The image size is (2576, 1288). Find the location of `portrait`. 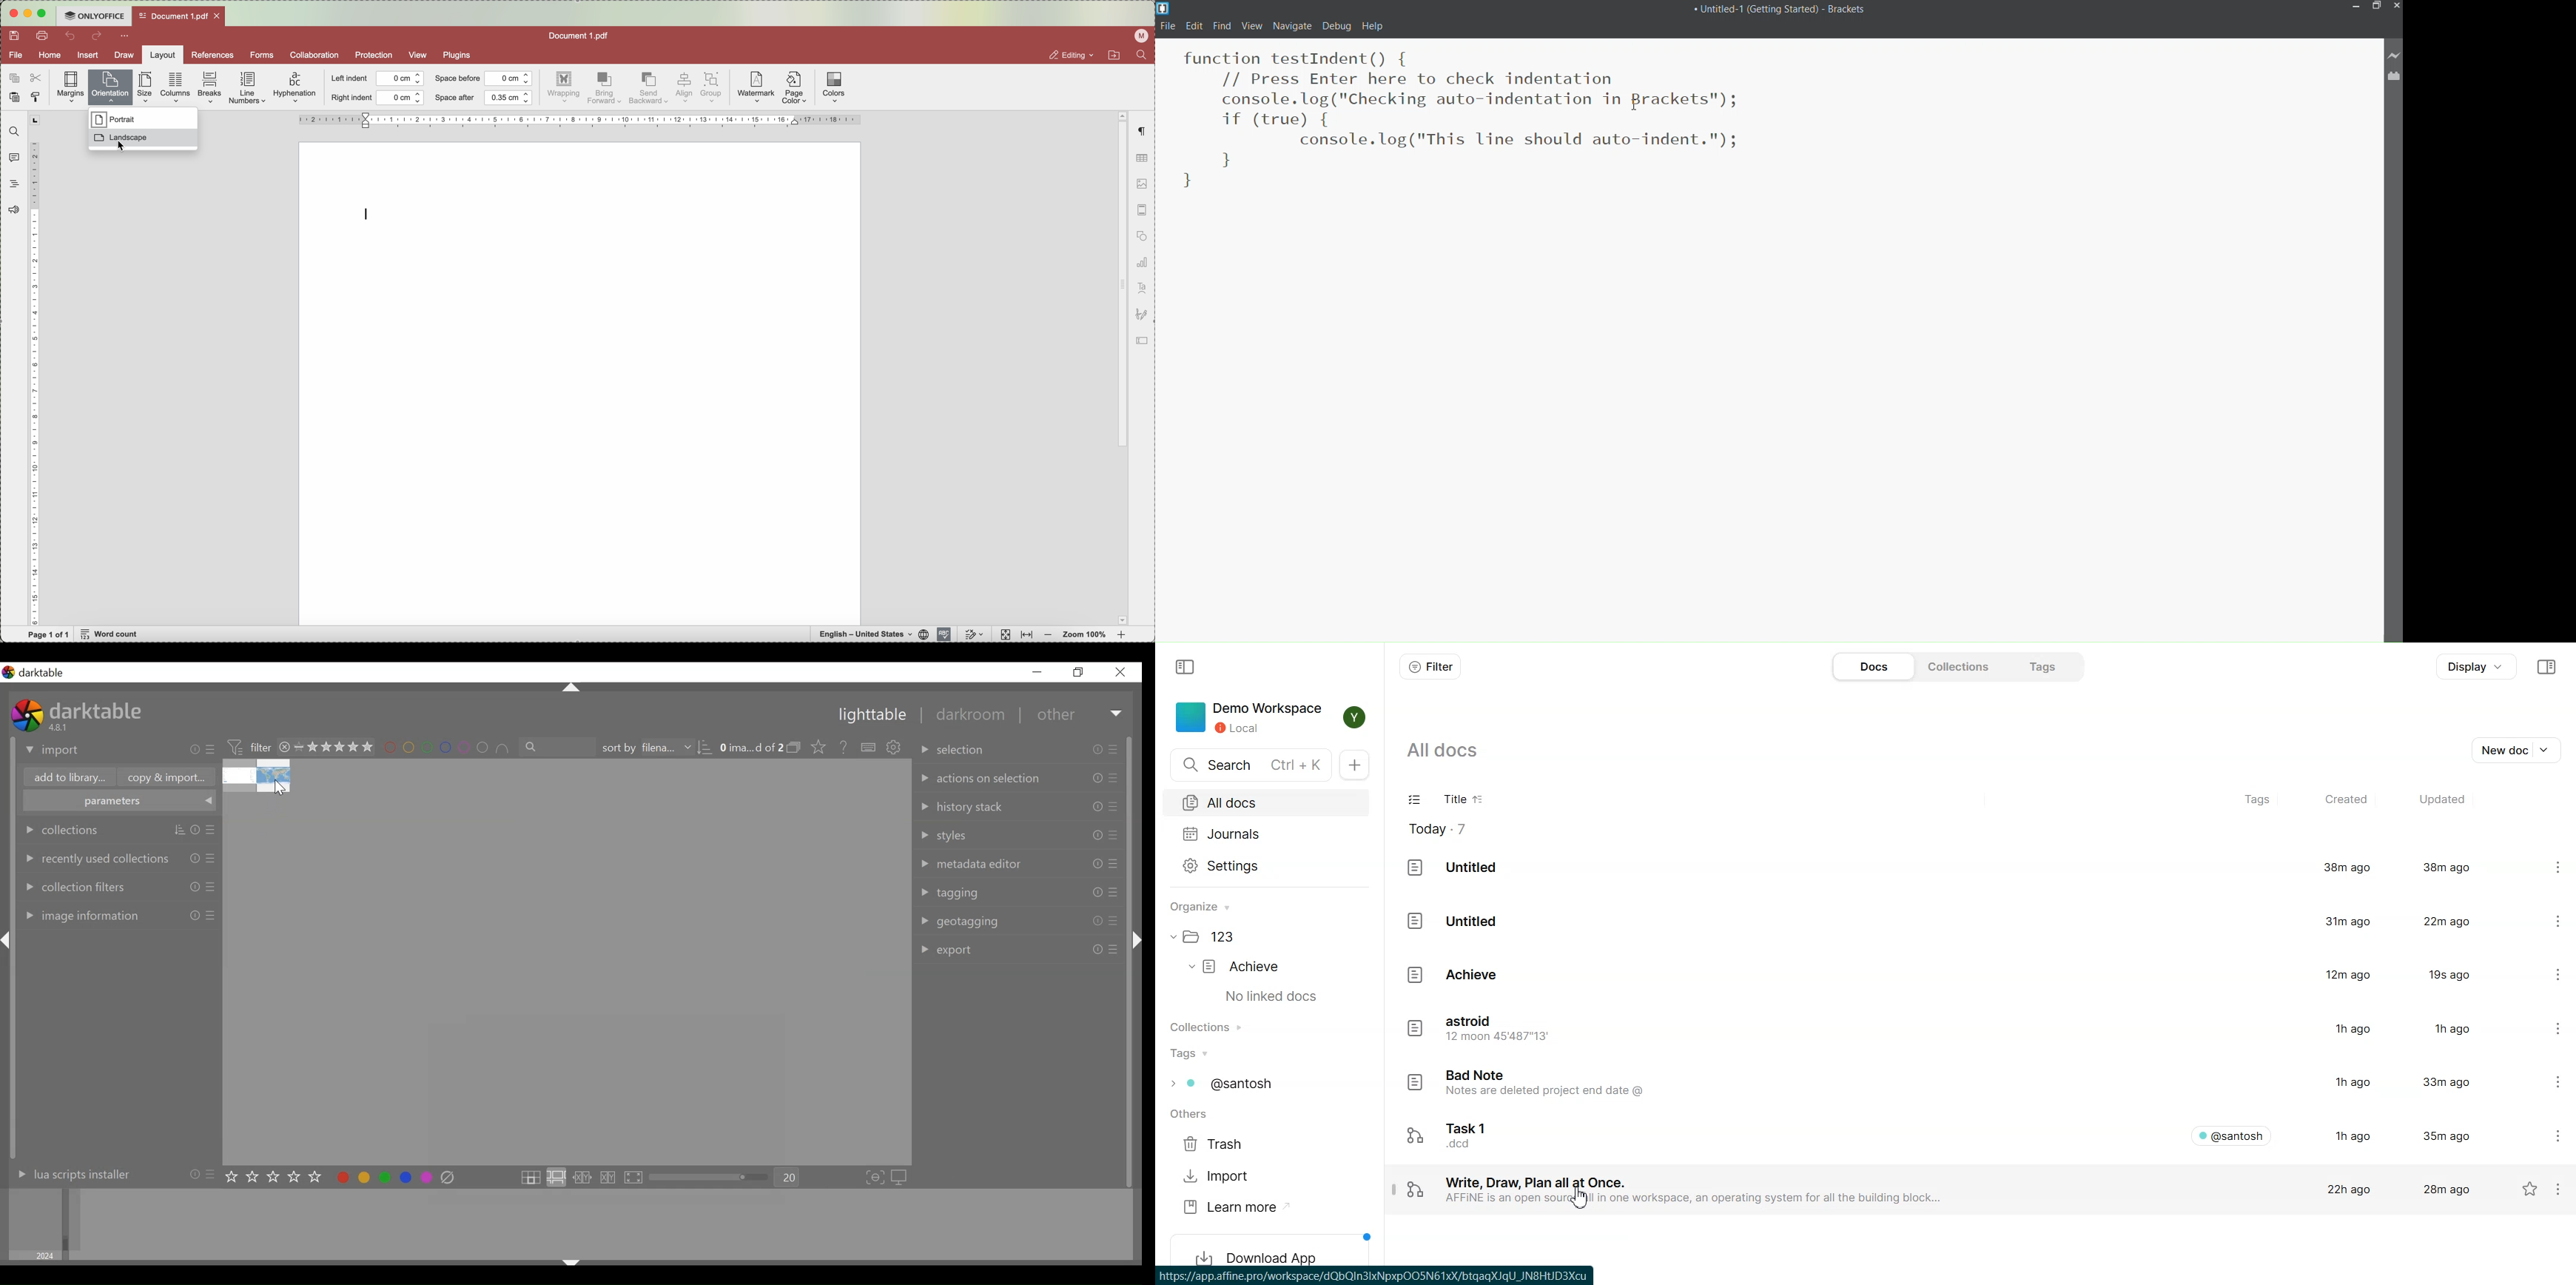

portrait is located at coordinates (115, 120).